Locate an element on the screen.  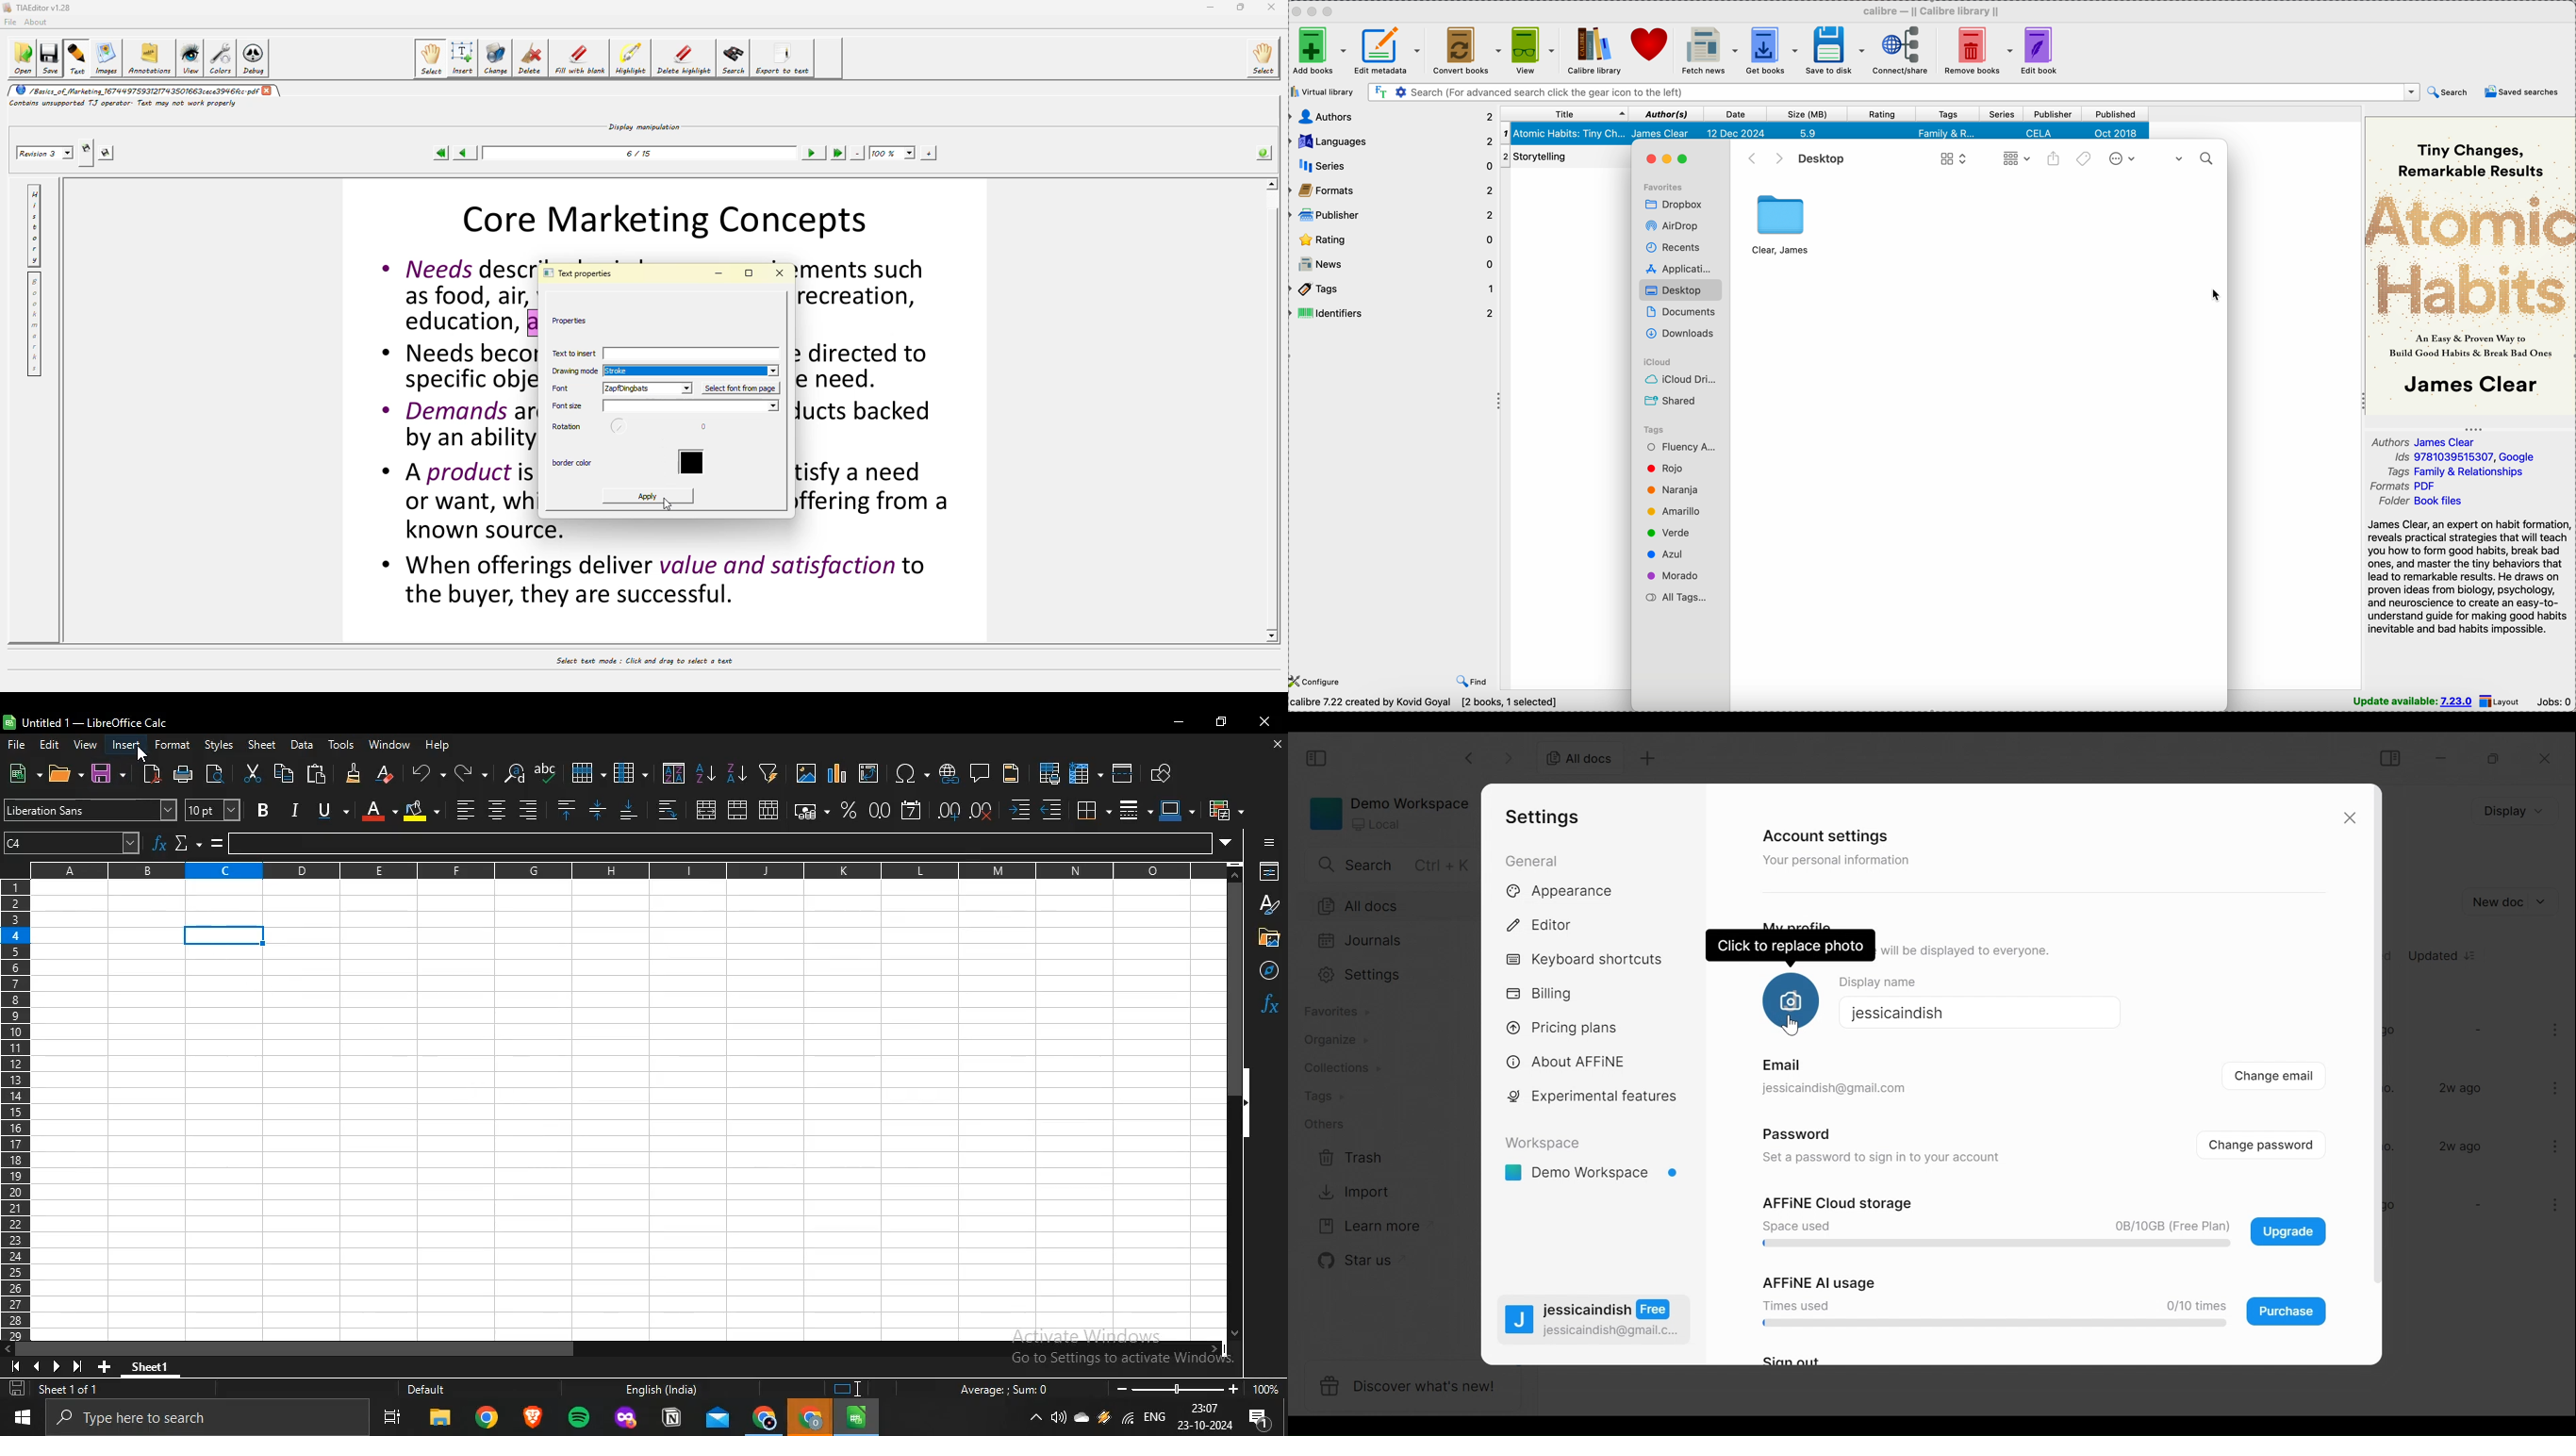
Dropbox is located at coordinates (1672, 204).